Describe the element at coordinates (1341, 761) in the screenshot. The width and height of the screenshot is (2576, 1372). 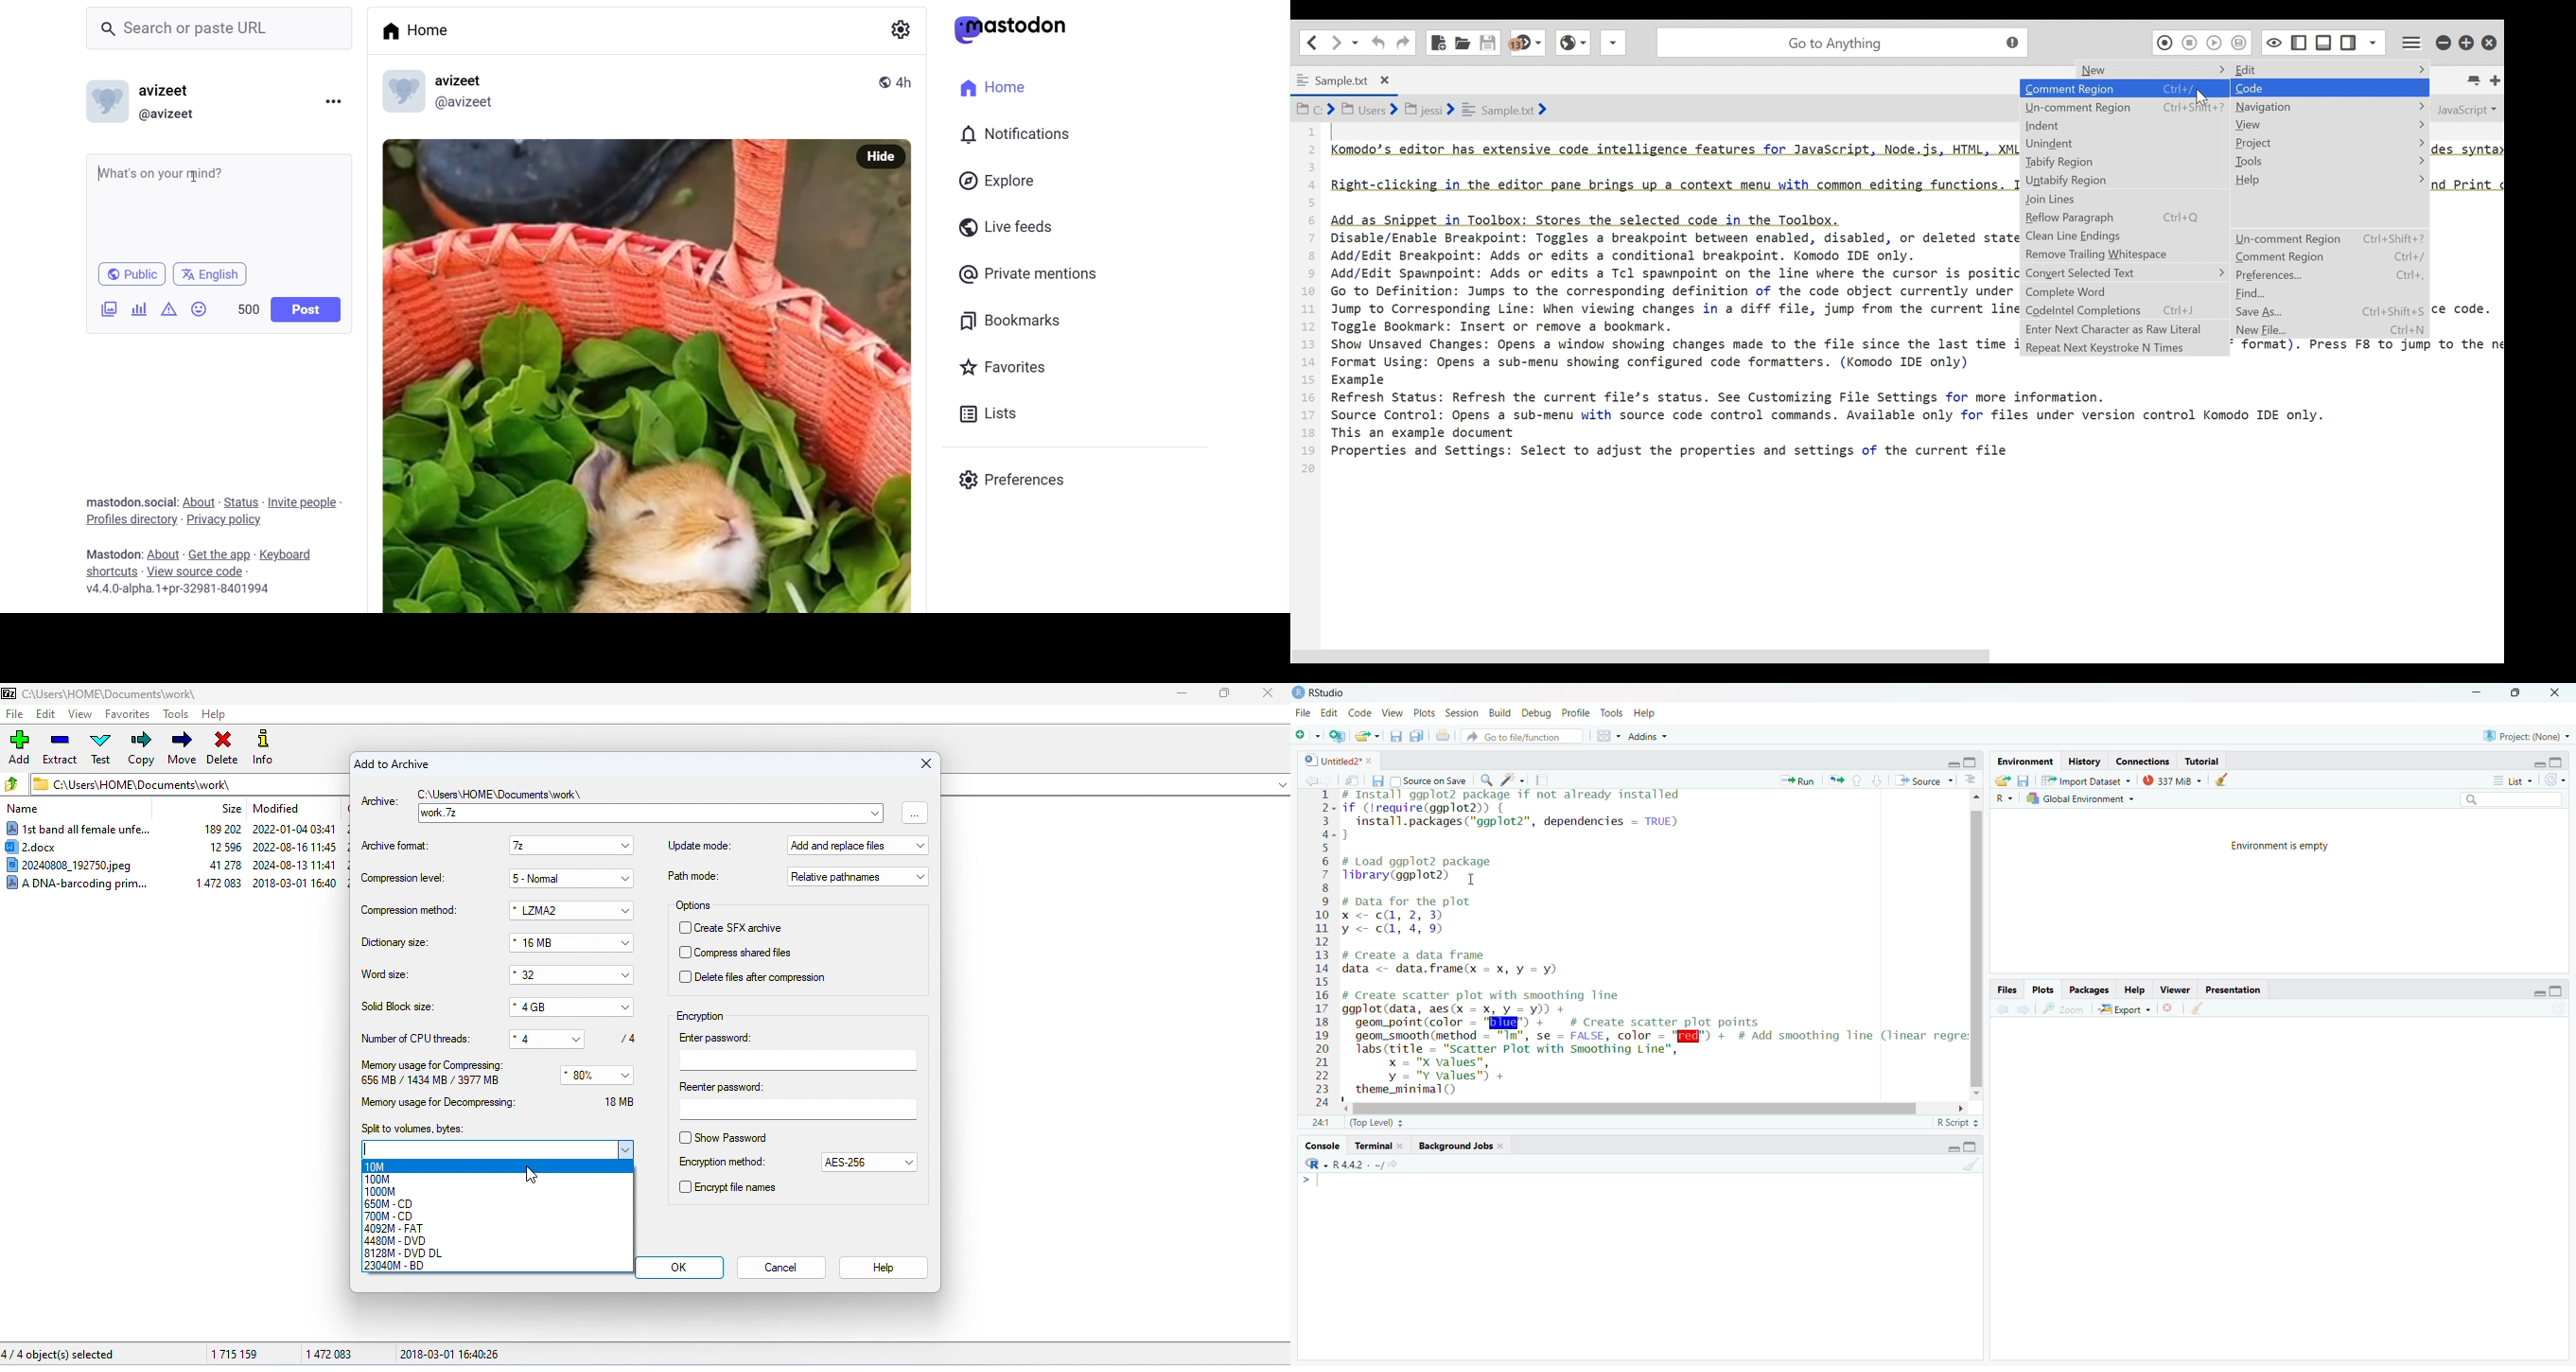
I see ` Untitled2*` at that location.